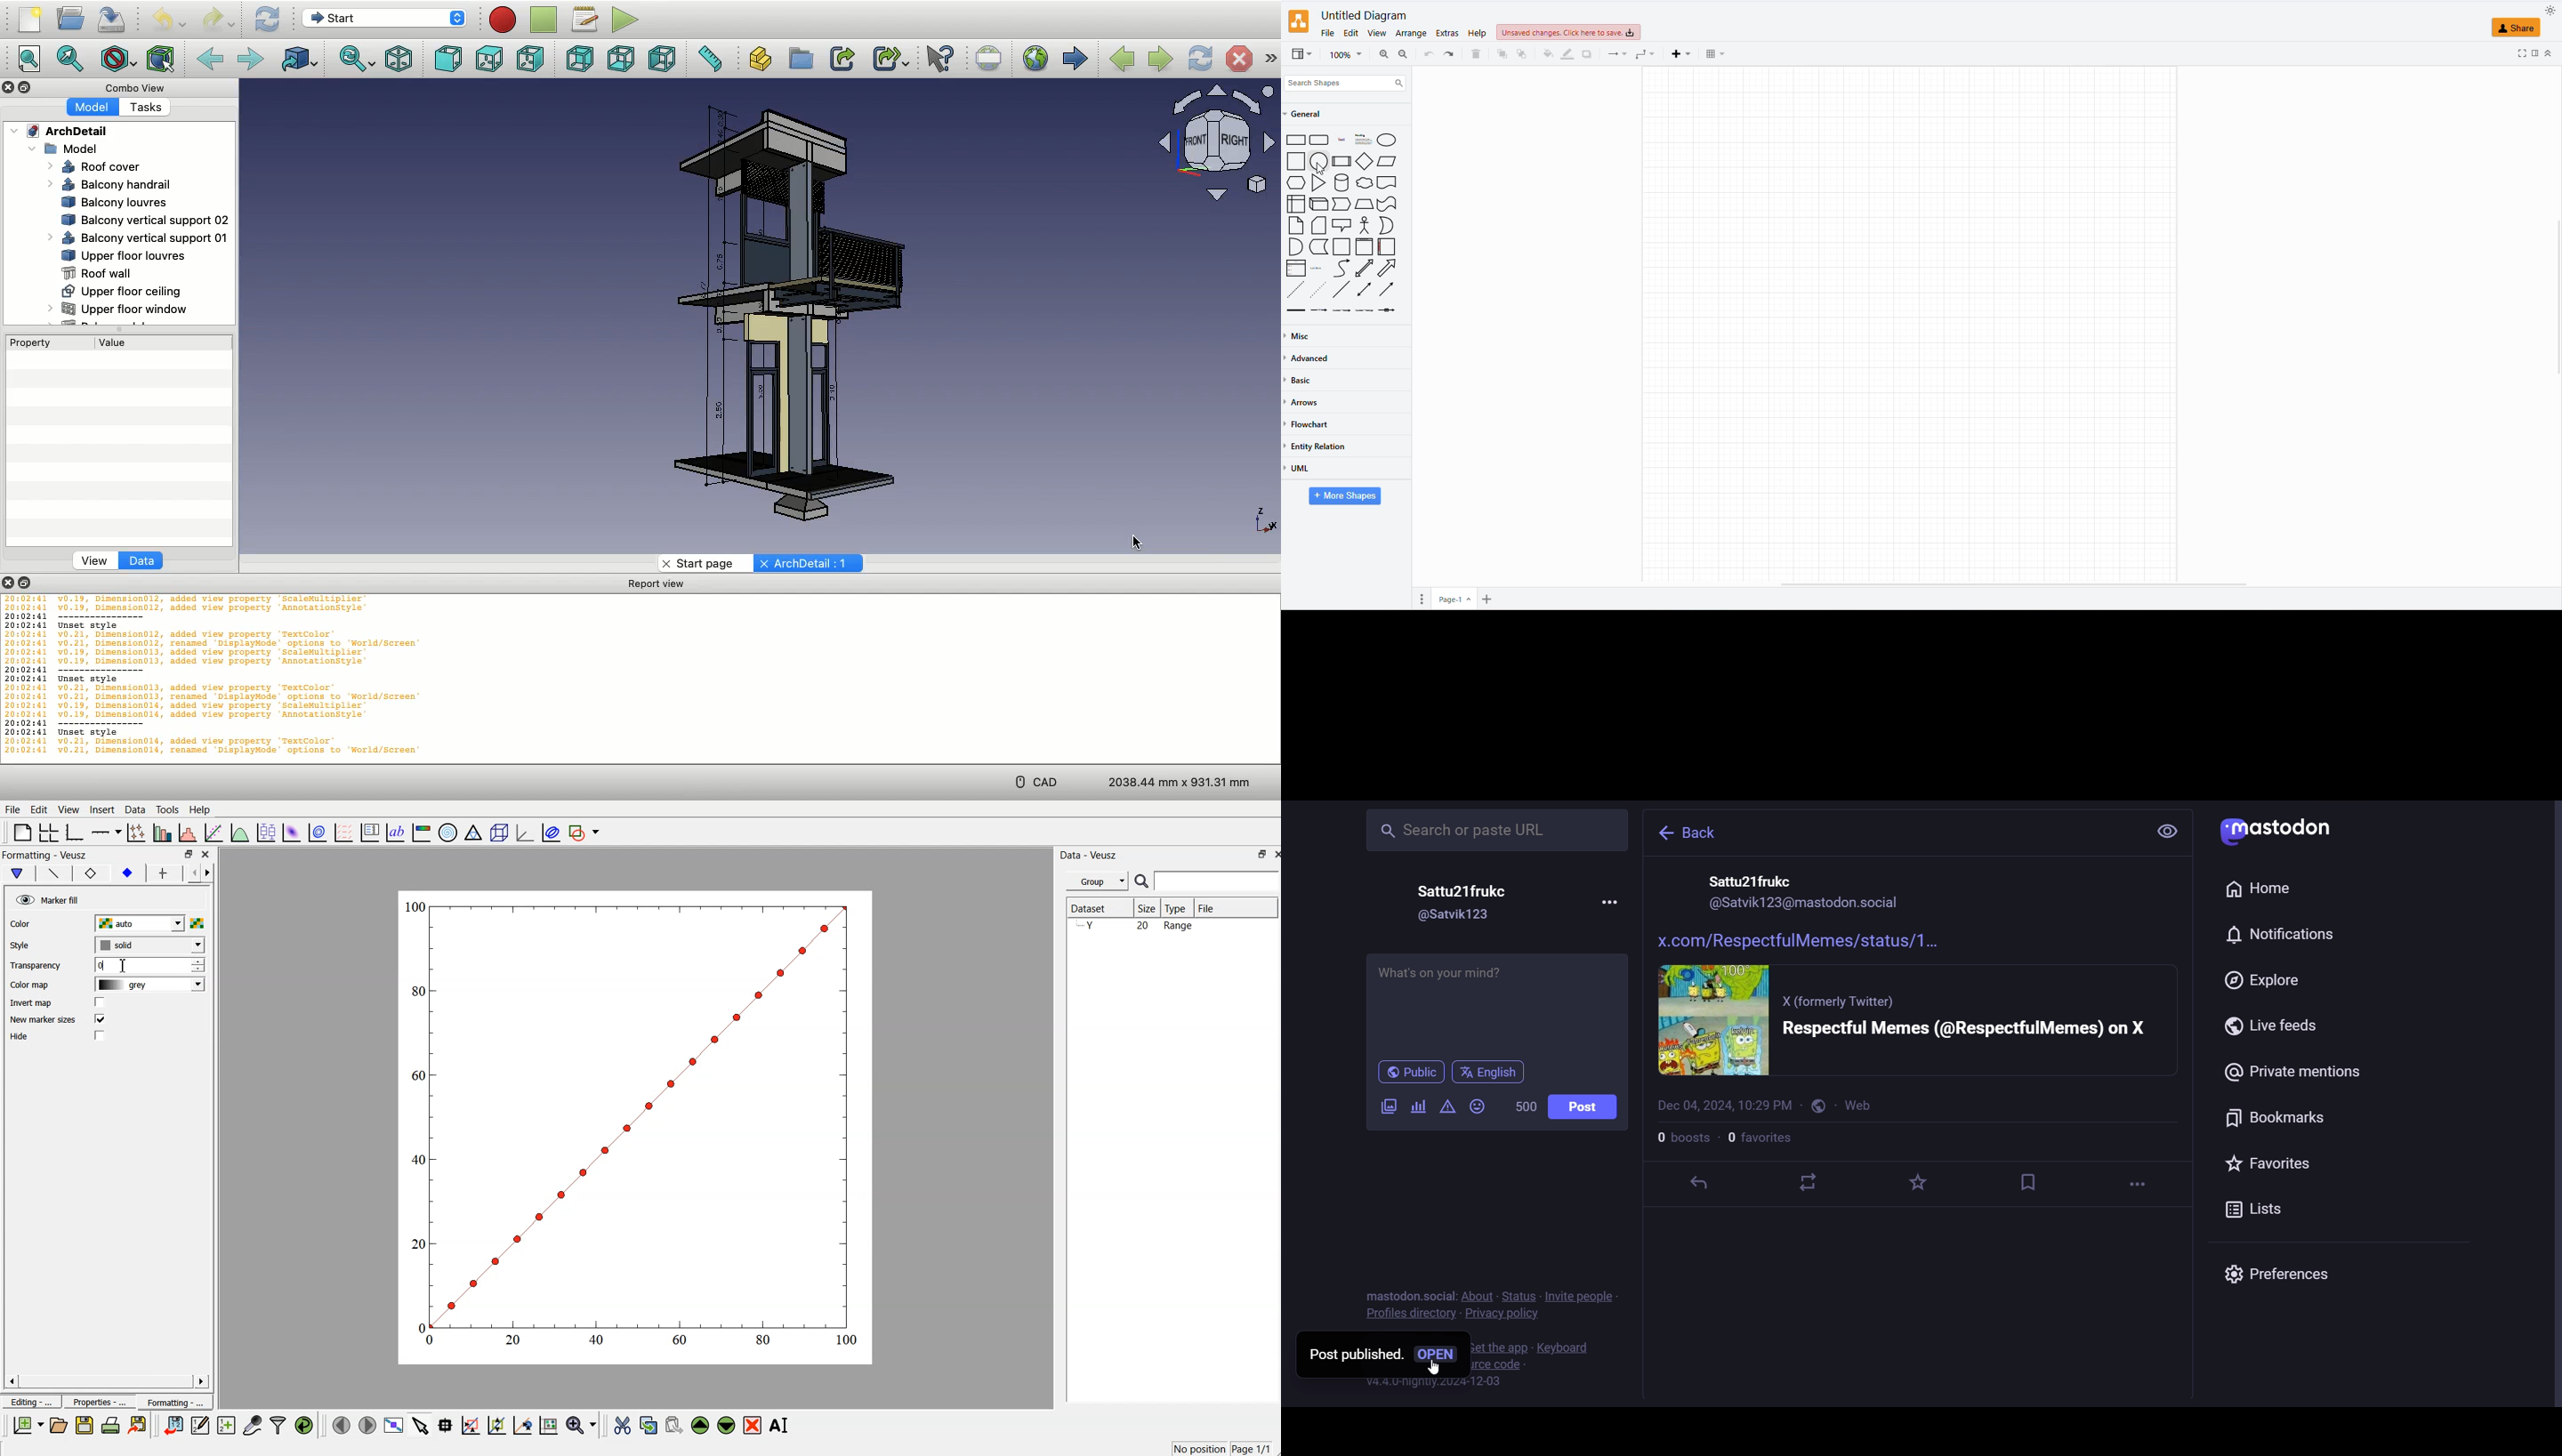  Describe the element at coordinates (172, 1425) in the screenshot. I see `Enter dataset into Veusz` at that location.